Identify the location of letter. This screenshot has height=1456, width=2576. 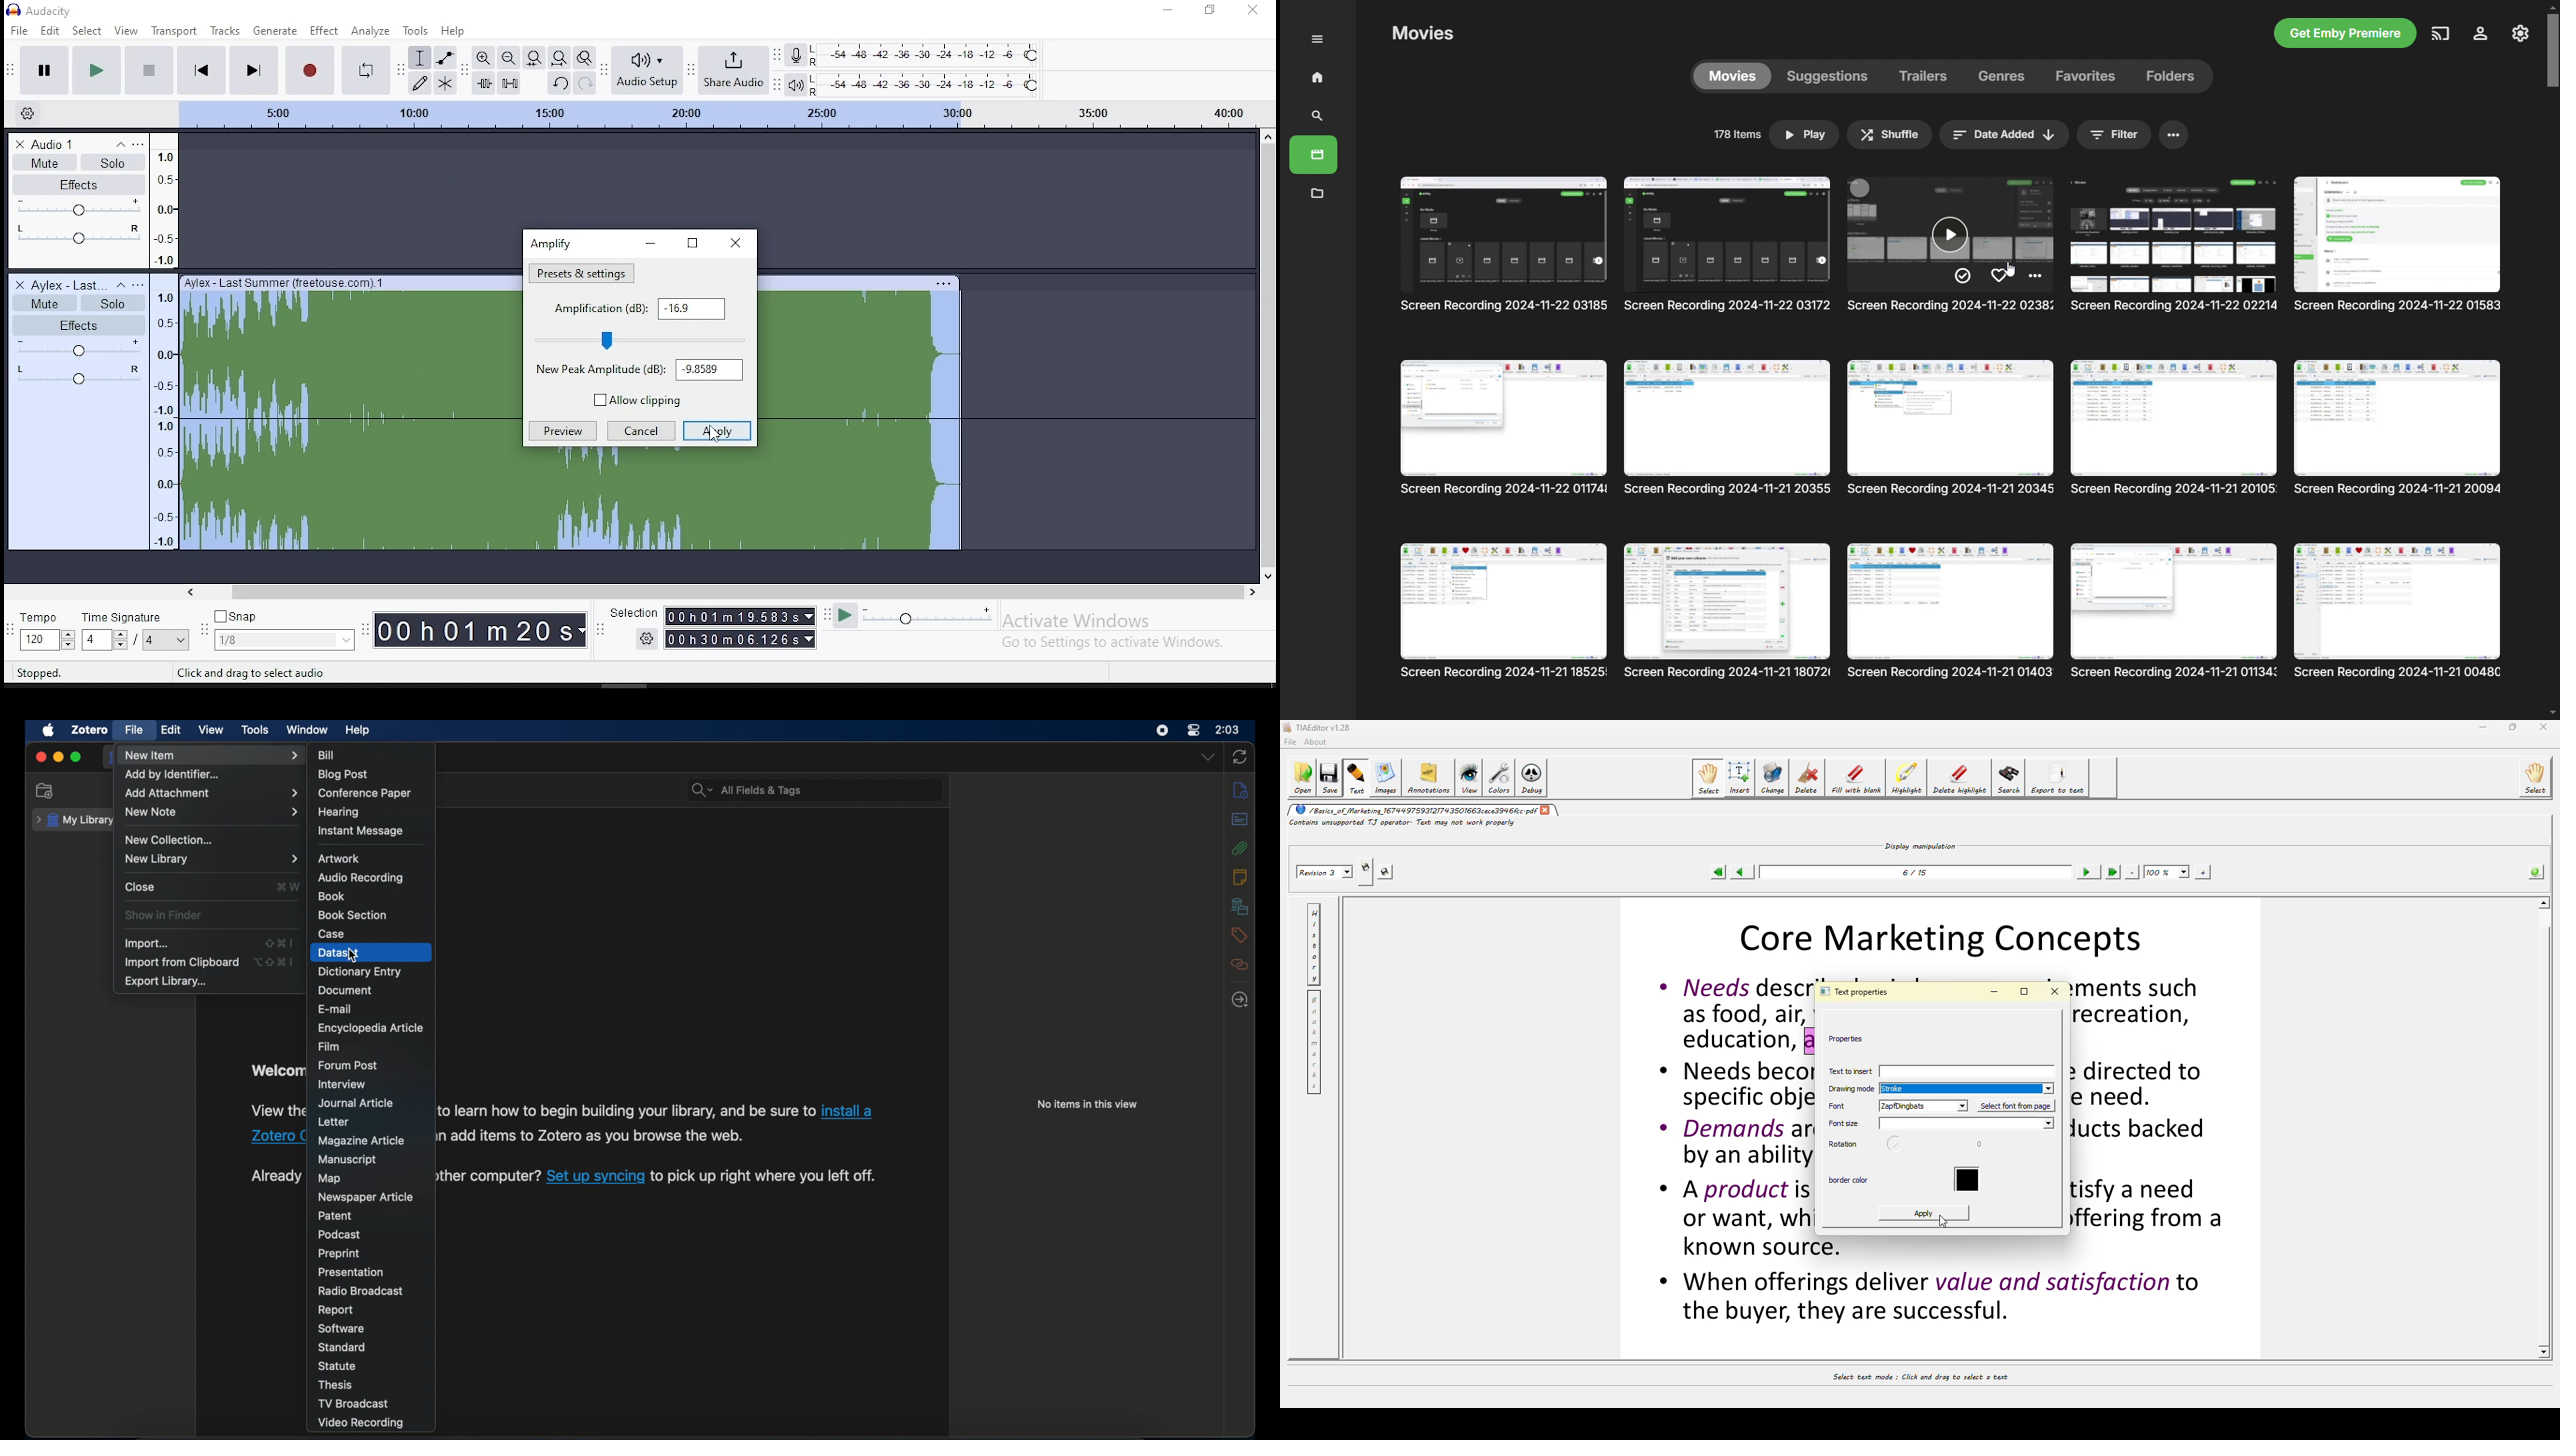
(333, 1122).